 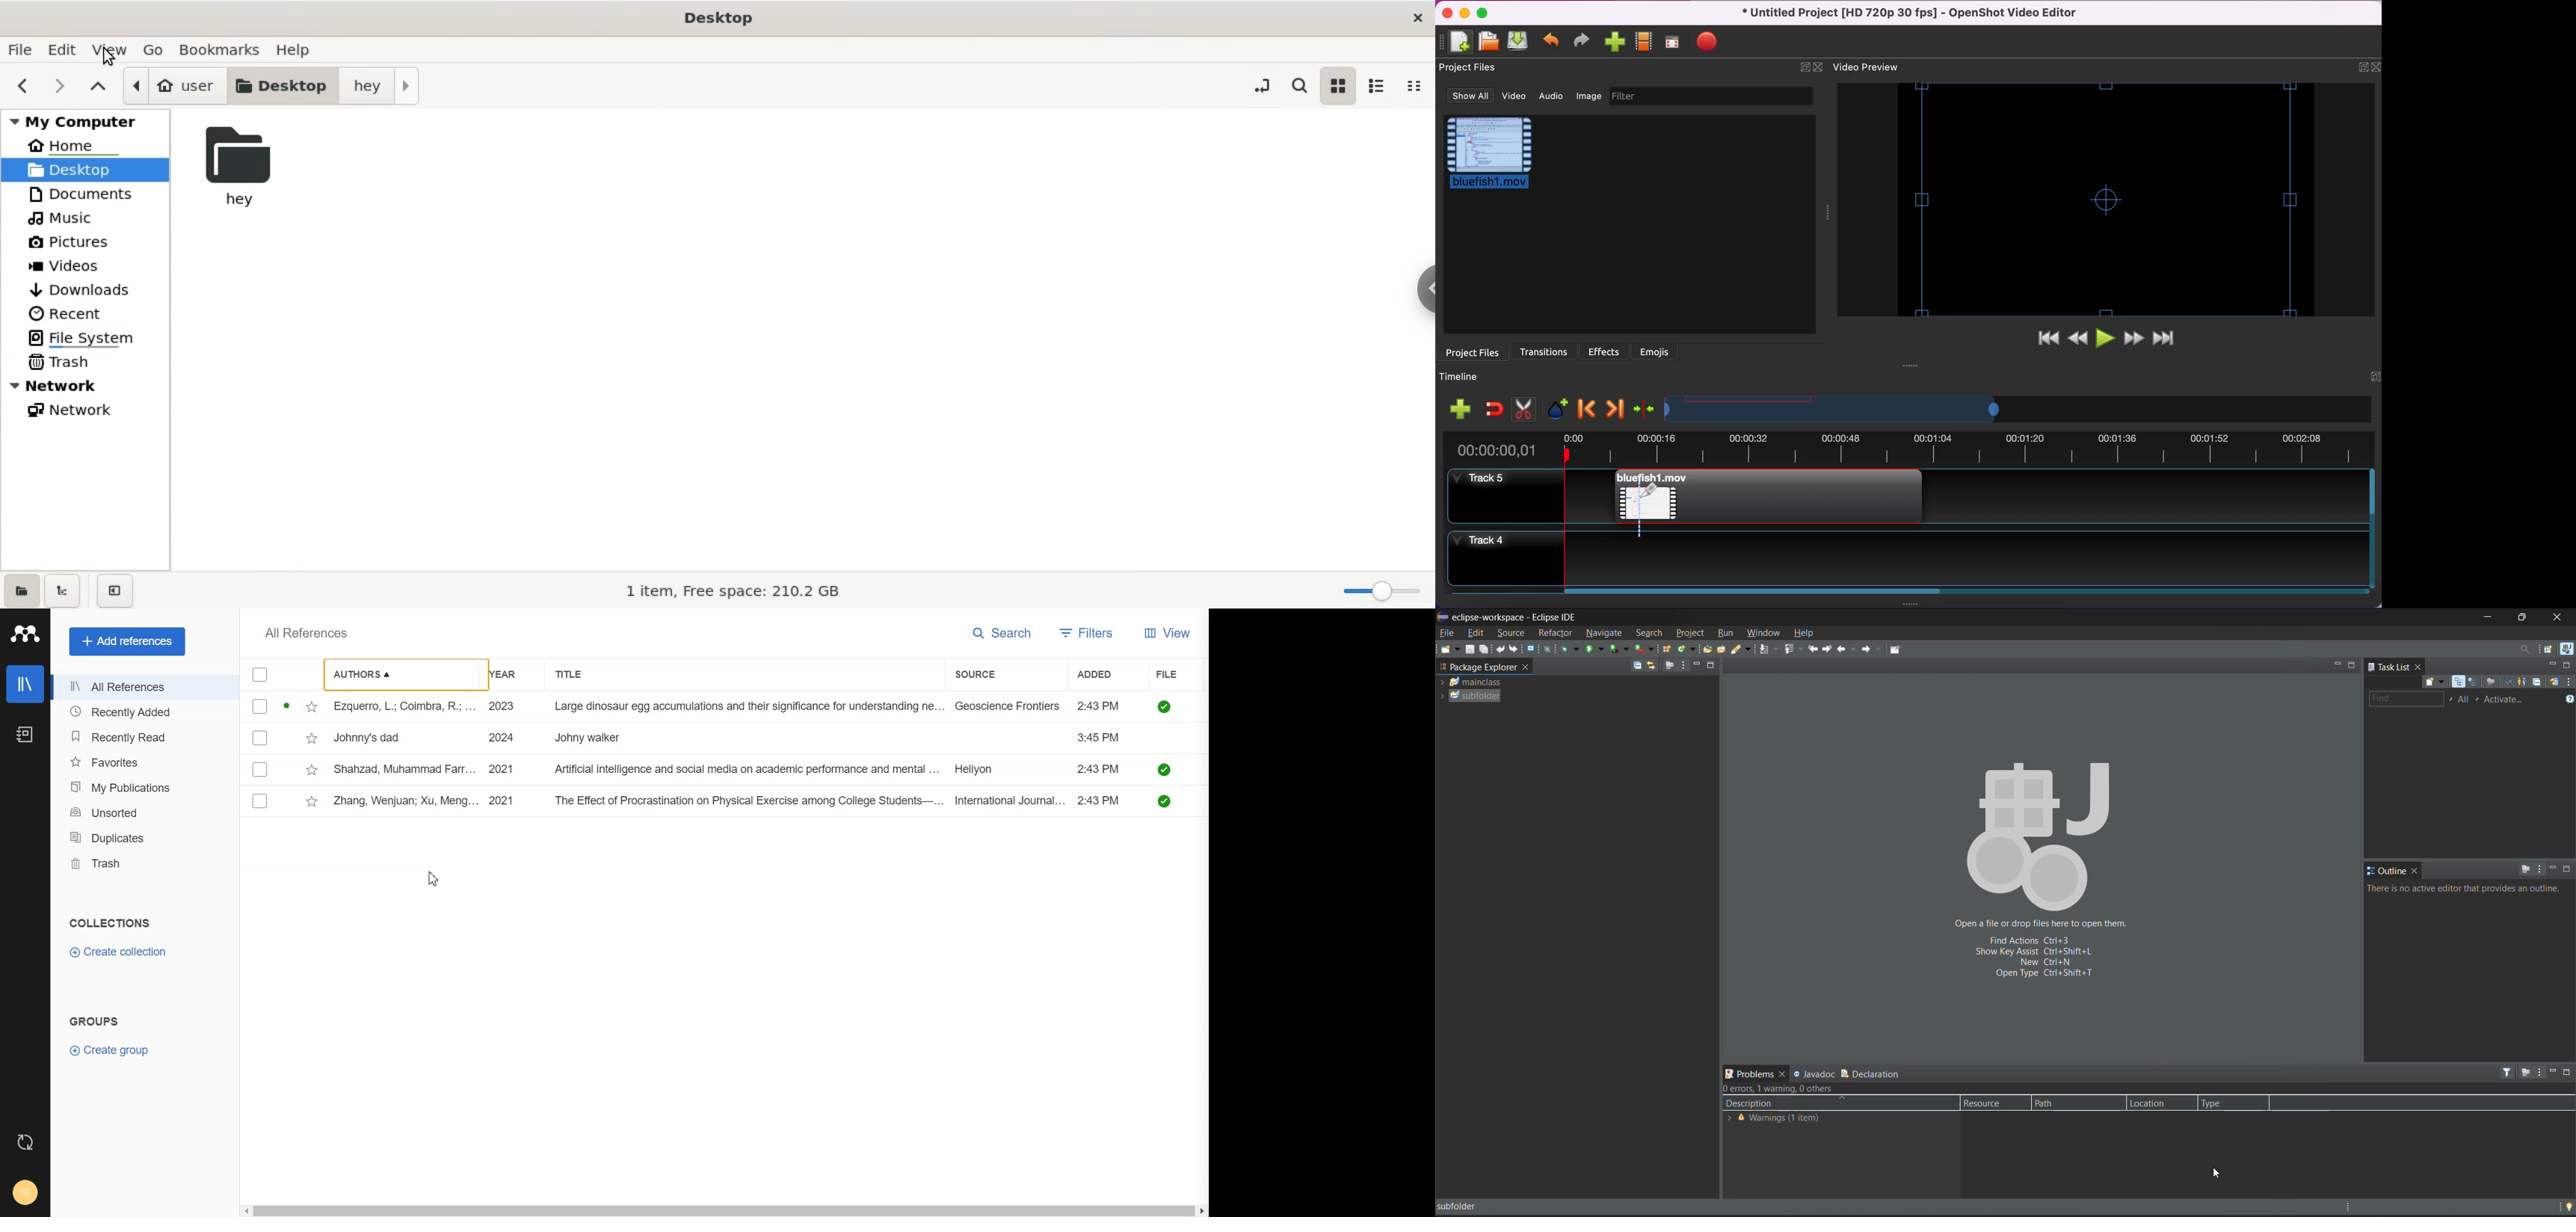 What do you see at coordinates (404, 801) in the screenshot?
I see `Zhang, Wenjuan` at bounding box center [404, 801].